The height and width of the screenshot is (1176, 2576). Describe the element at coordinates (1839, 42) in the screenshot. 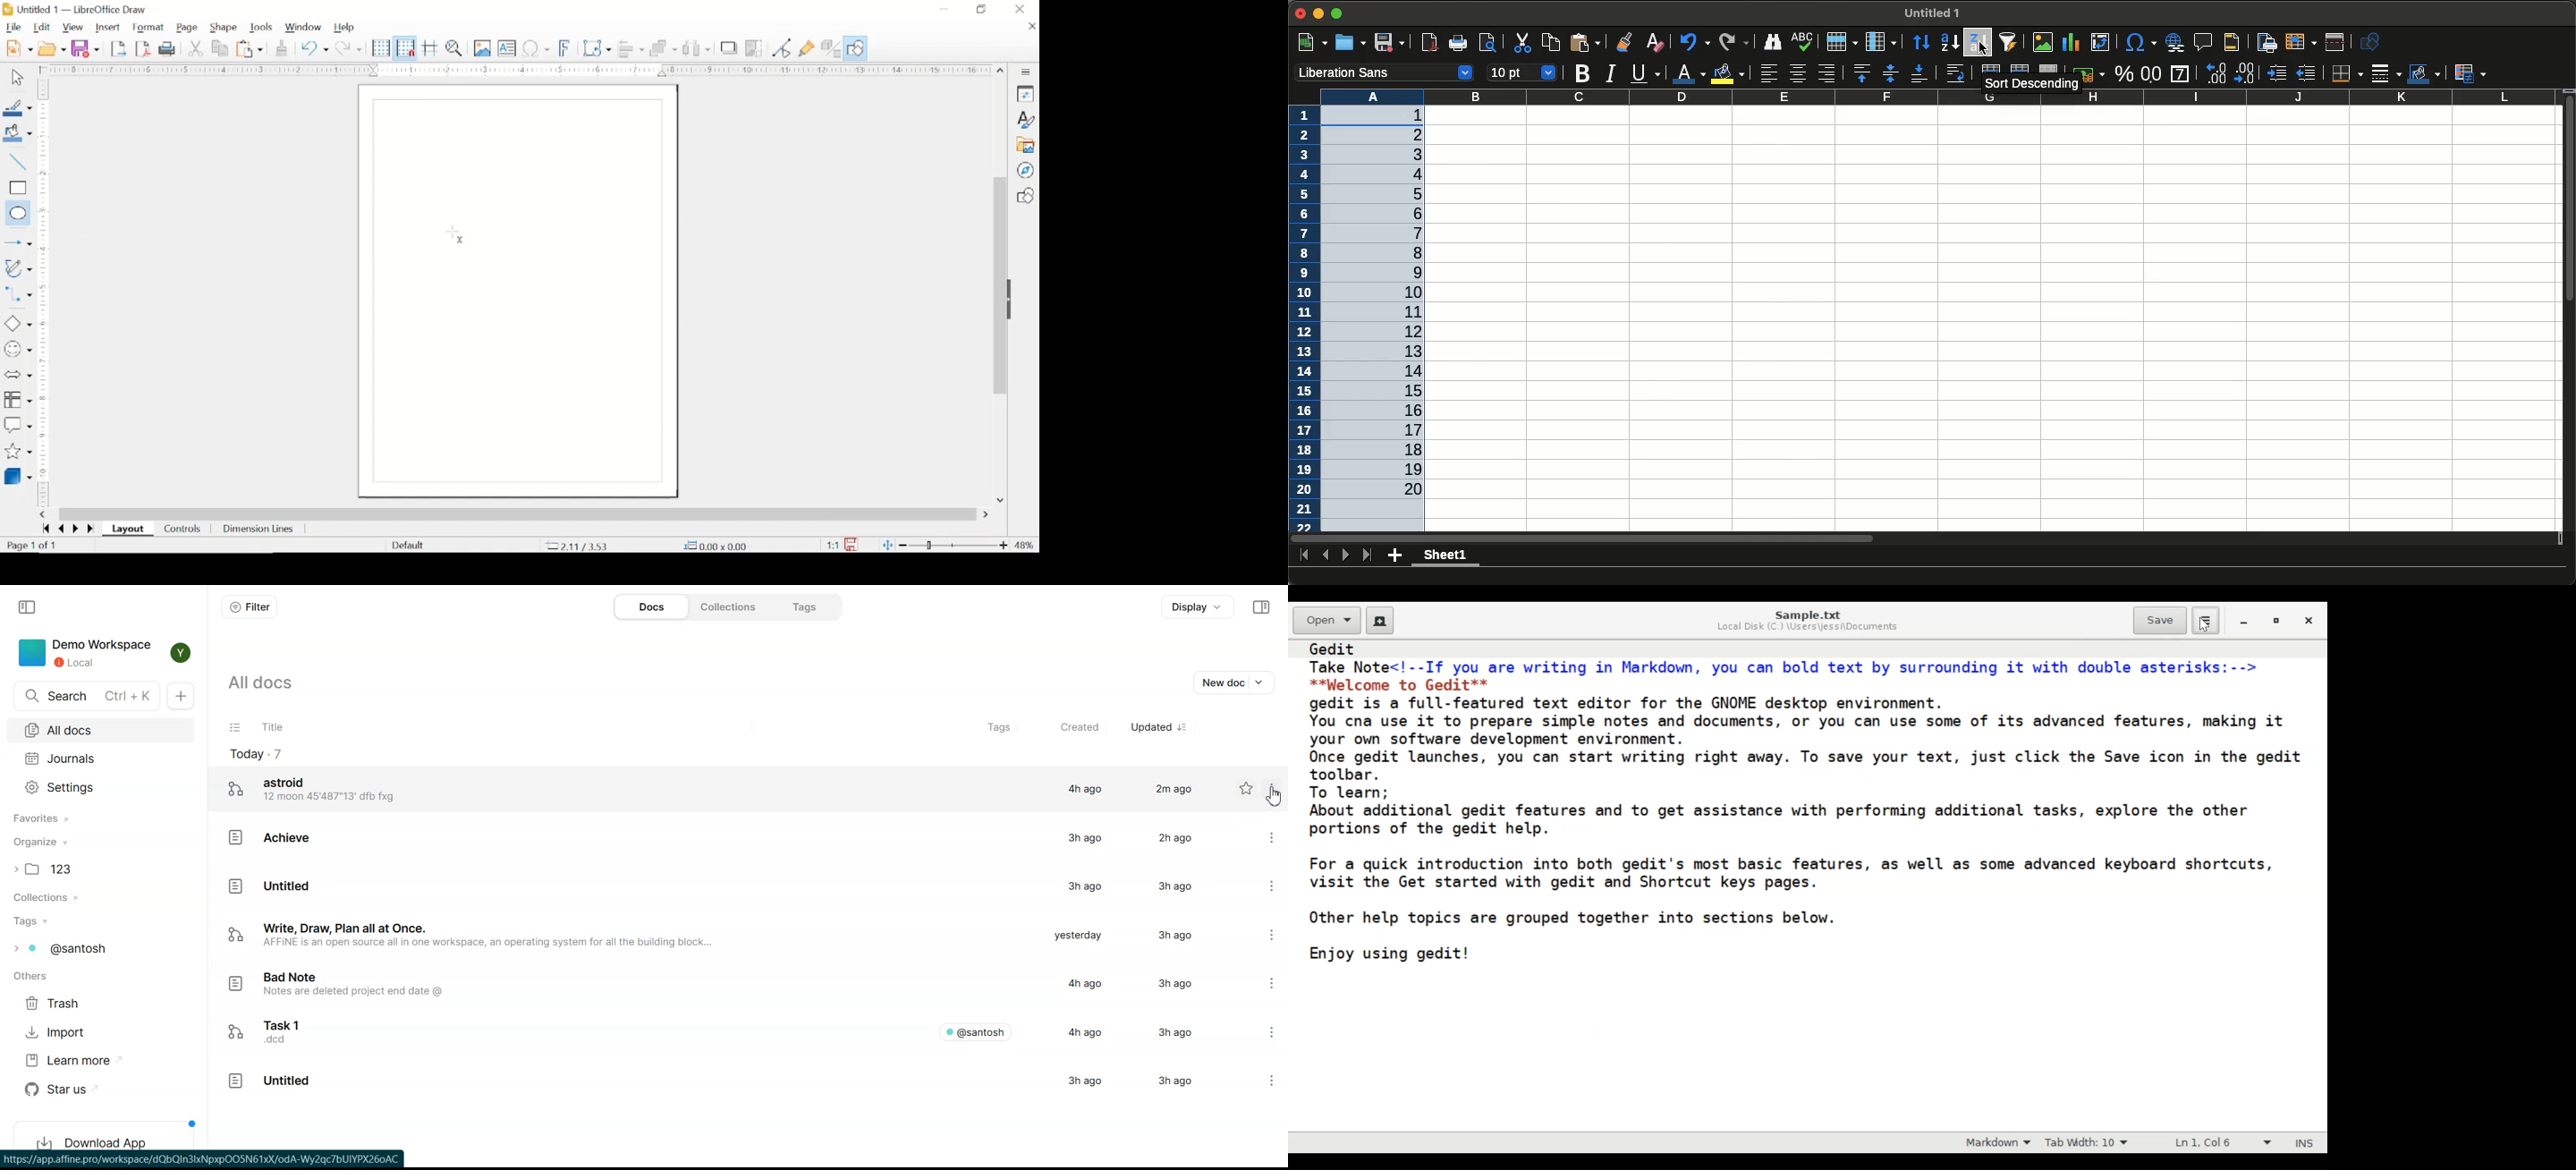

I see `Row` at that location.